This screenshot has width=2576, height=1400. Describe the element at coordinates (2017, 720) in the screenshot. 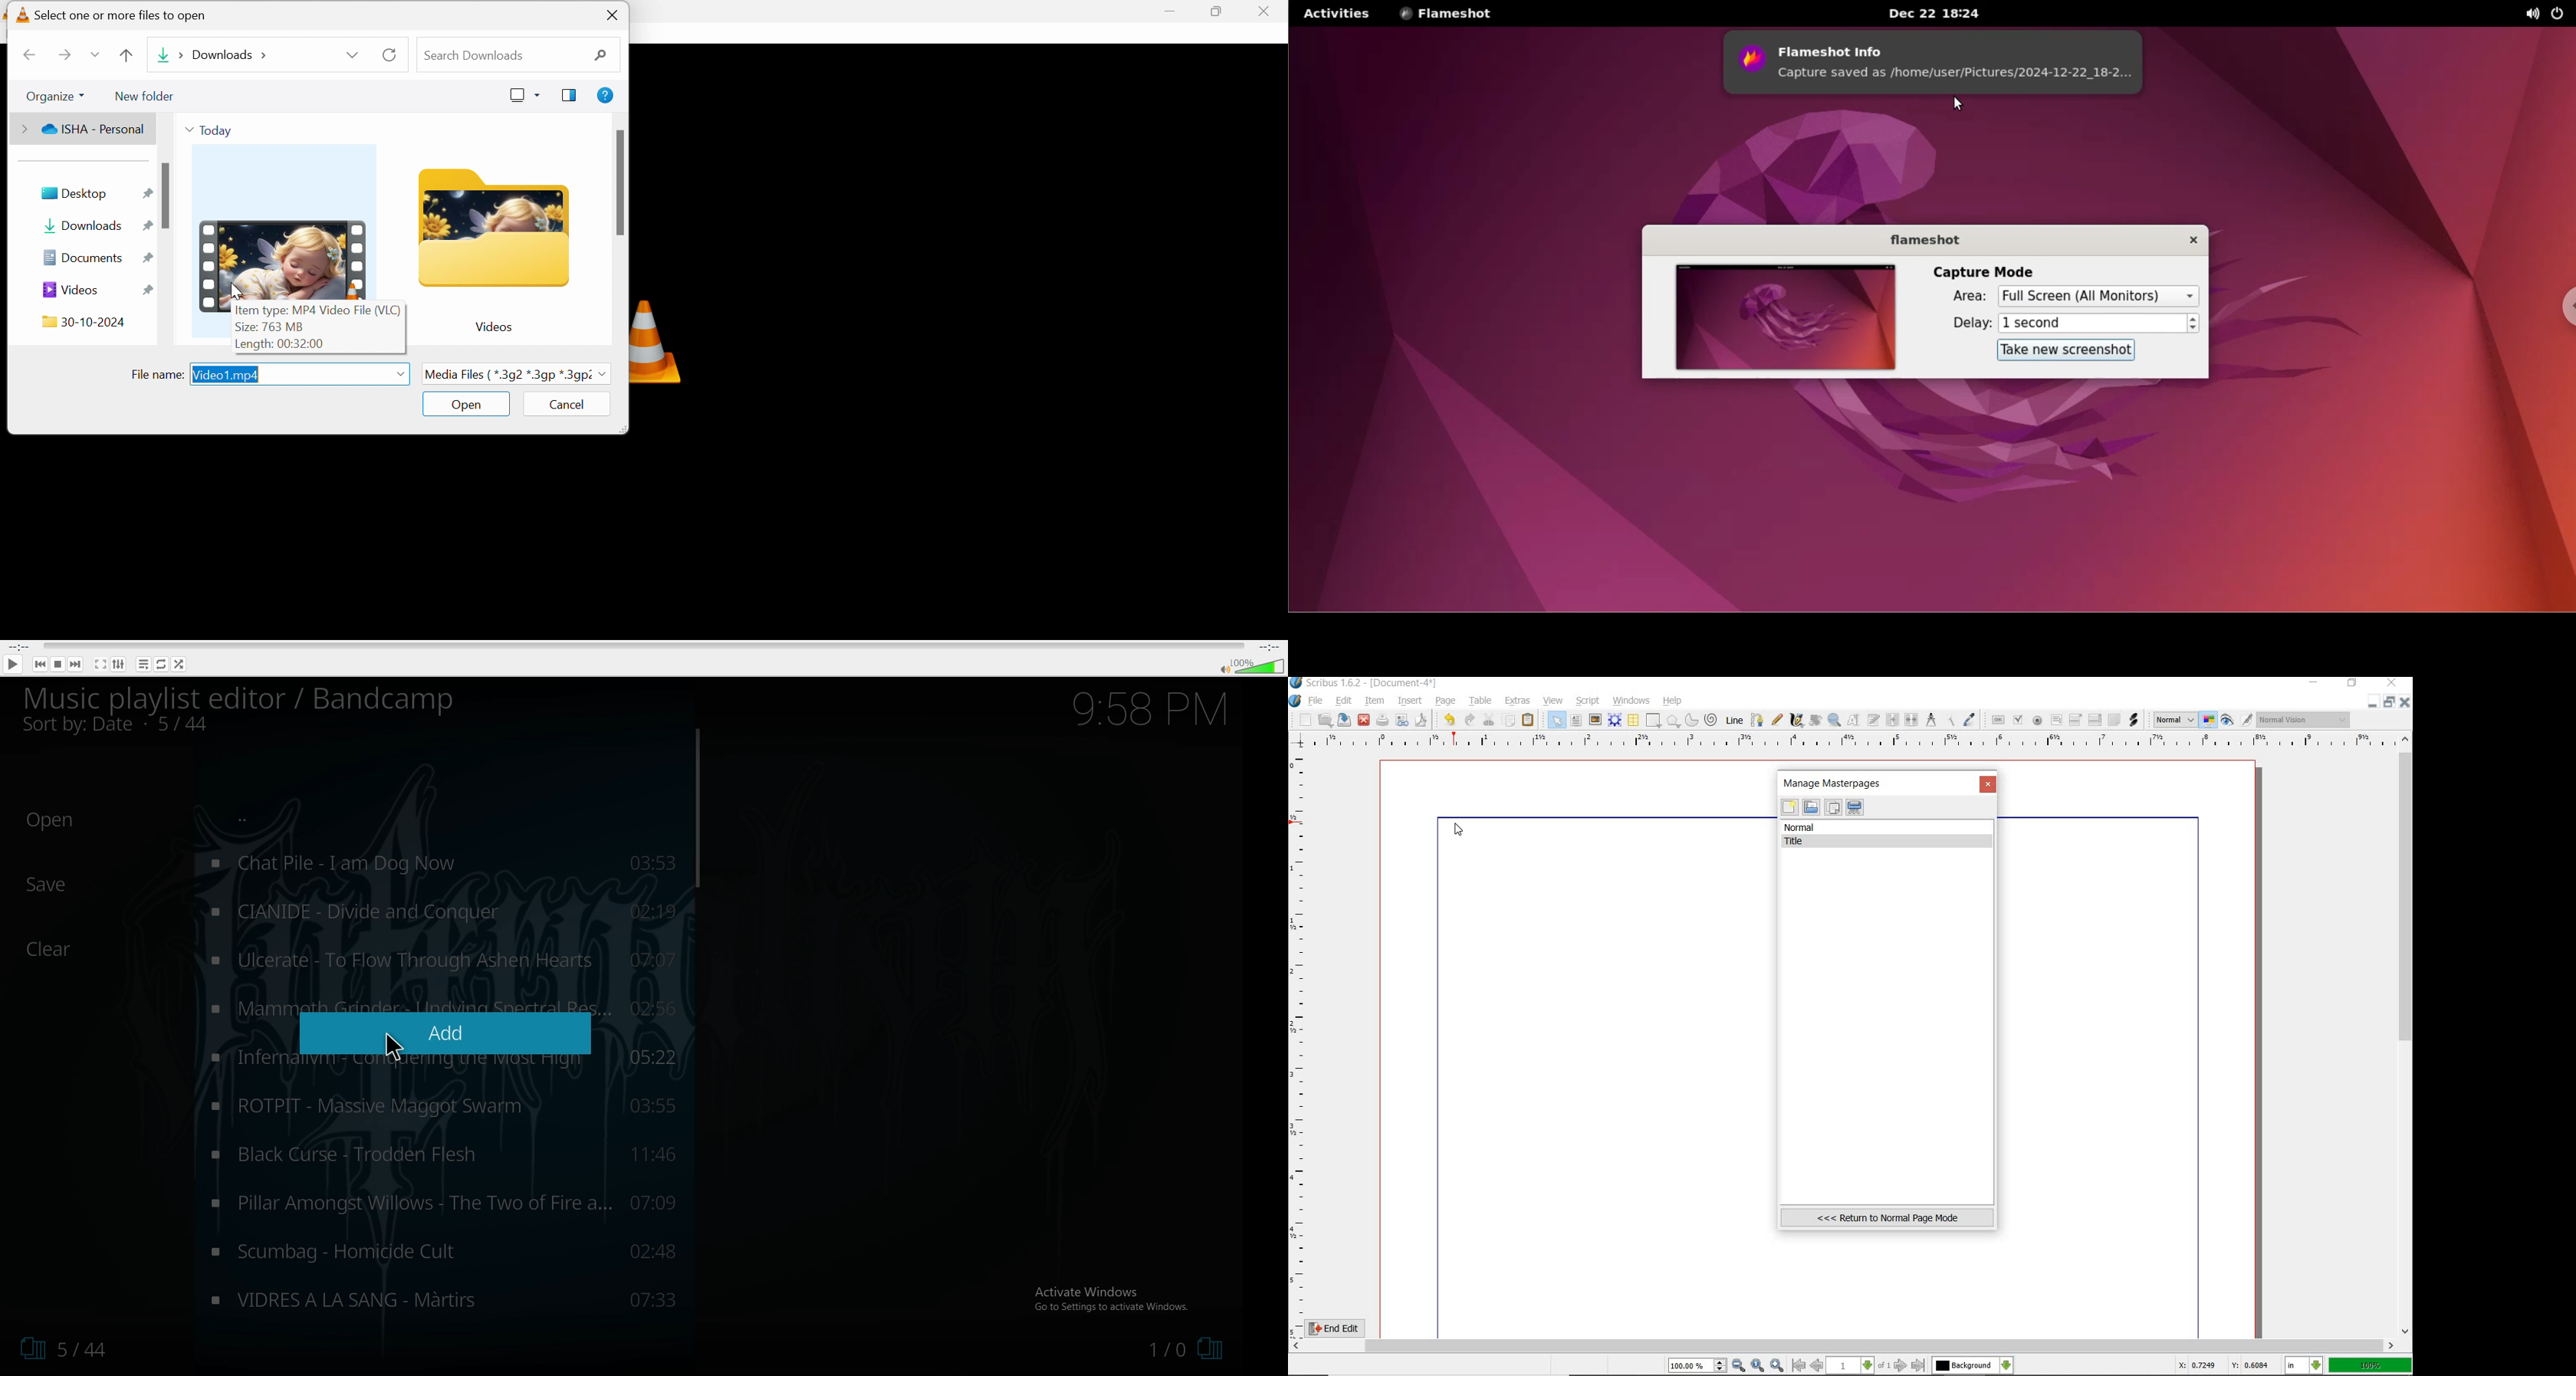

I see `pdf check box` at that location.